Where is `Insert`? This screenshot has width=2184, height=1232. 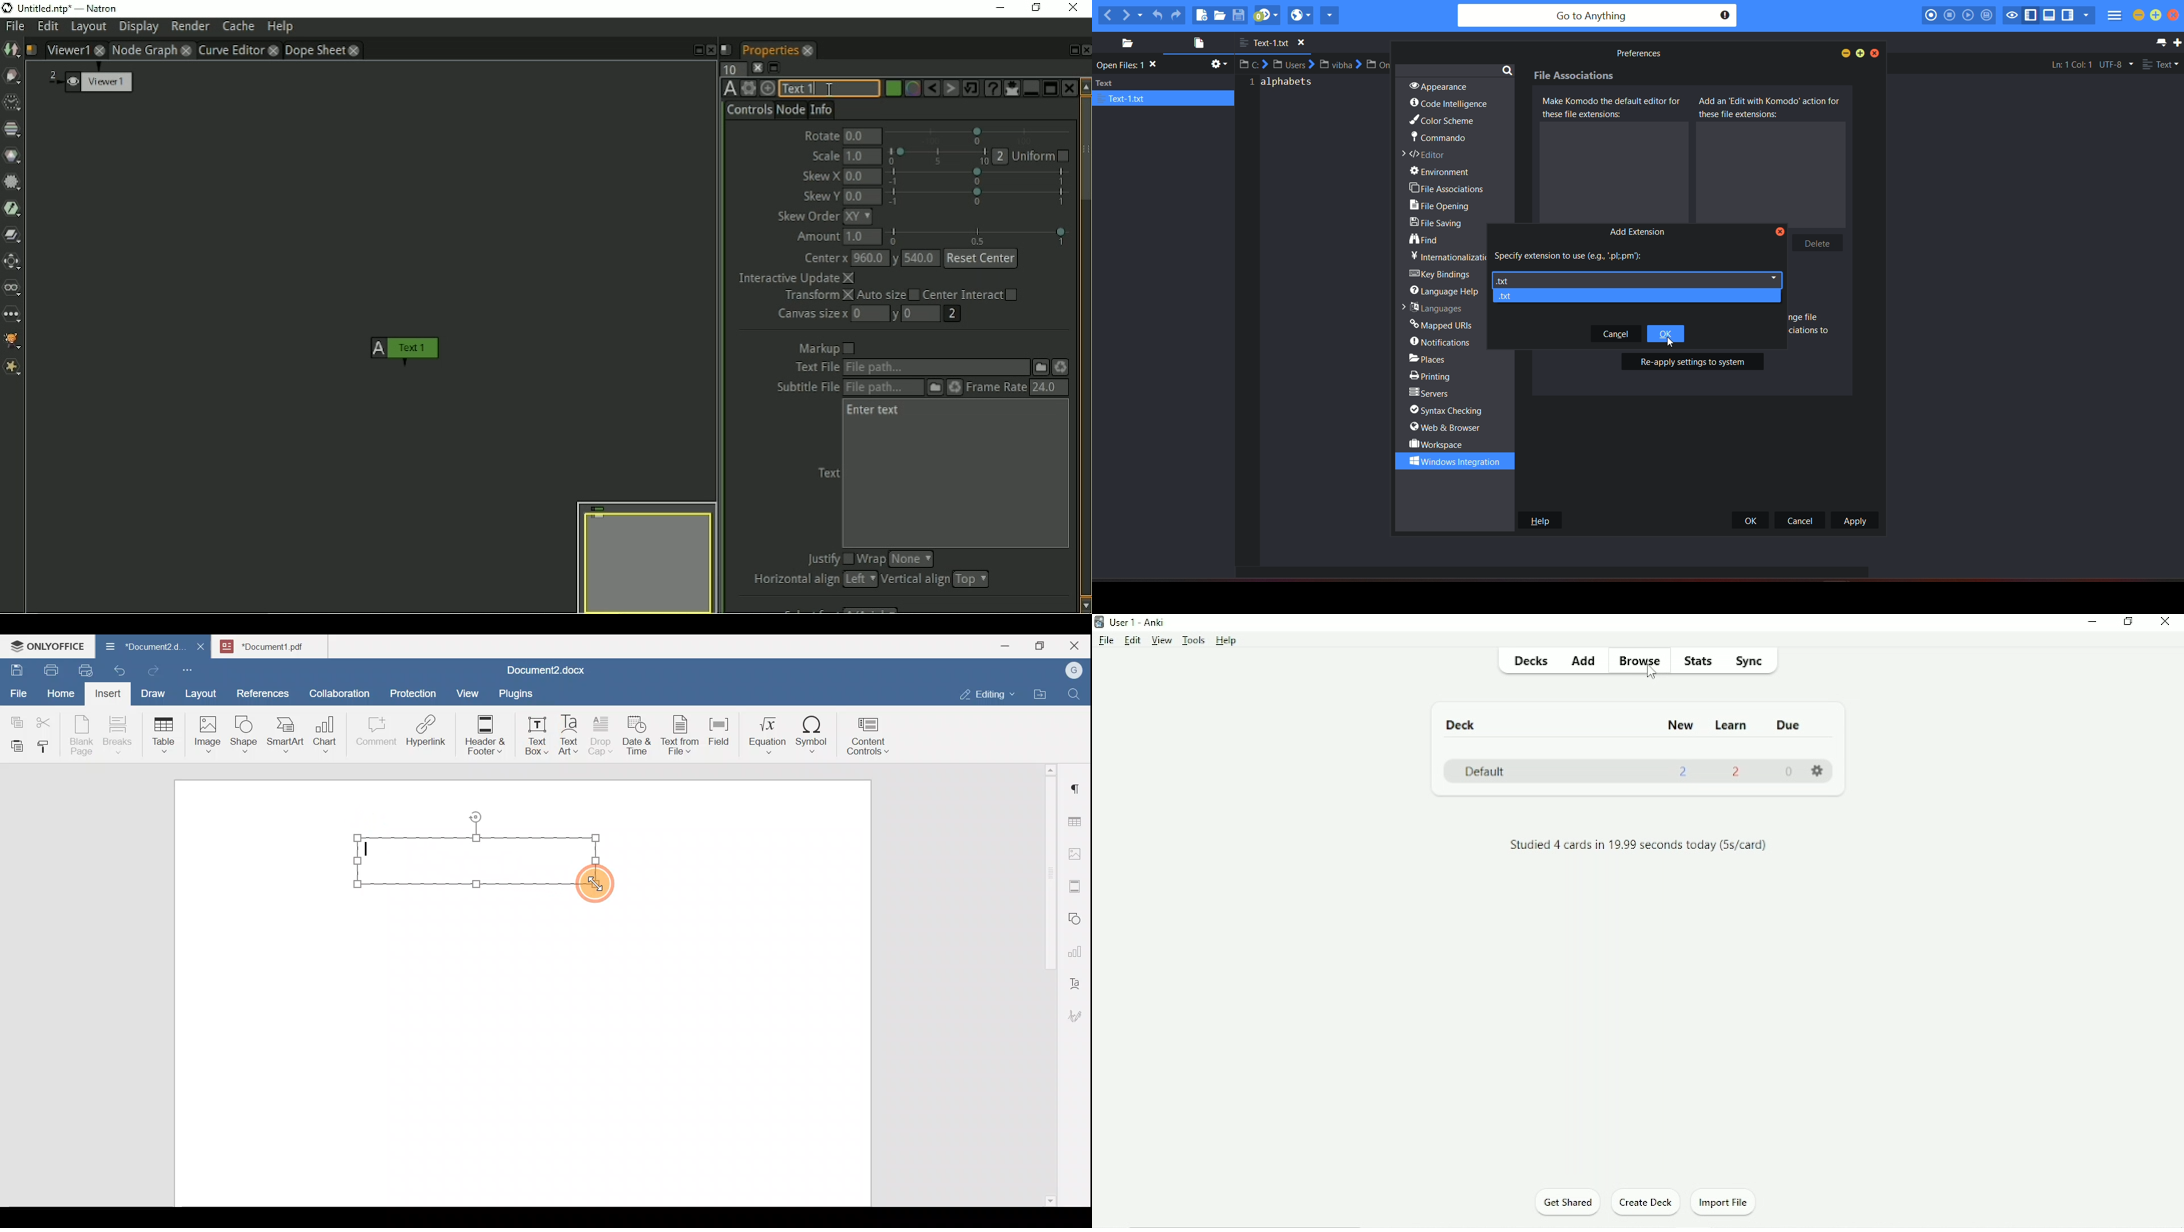 Insert is located at coordinates (105, 691).